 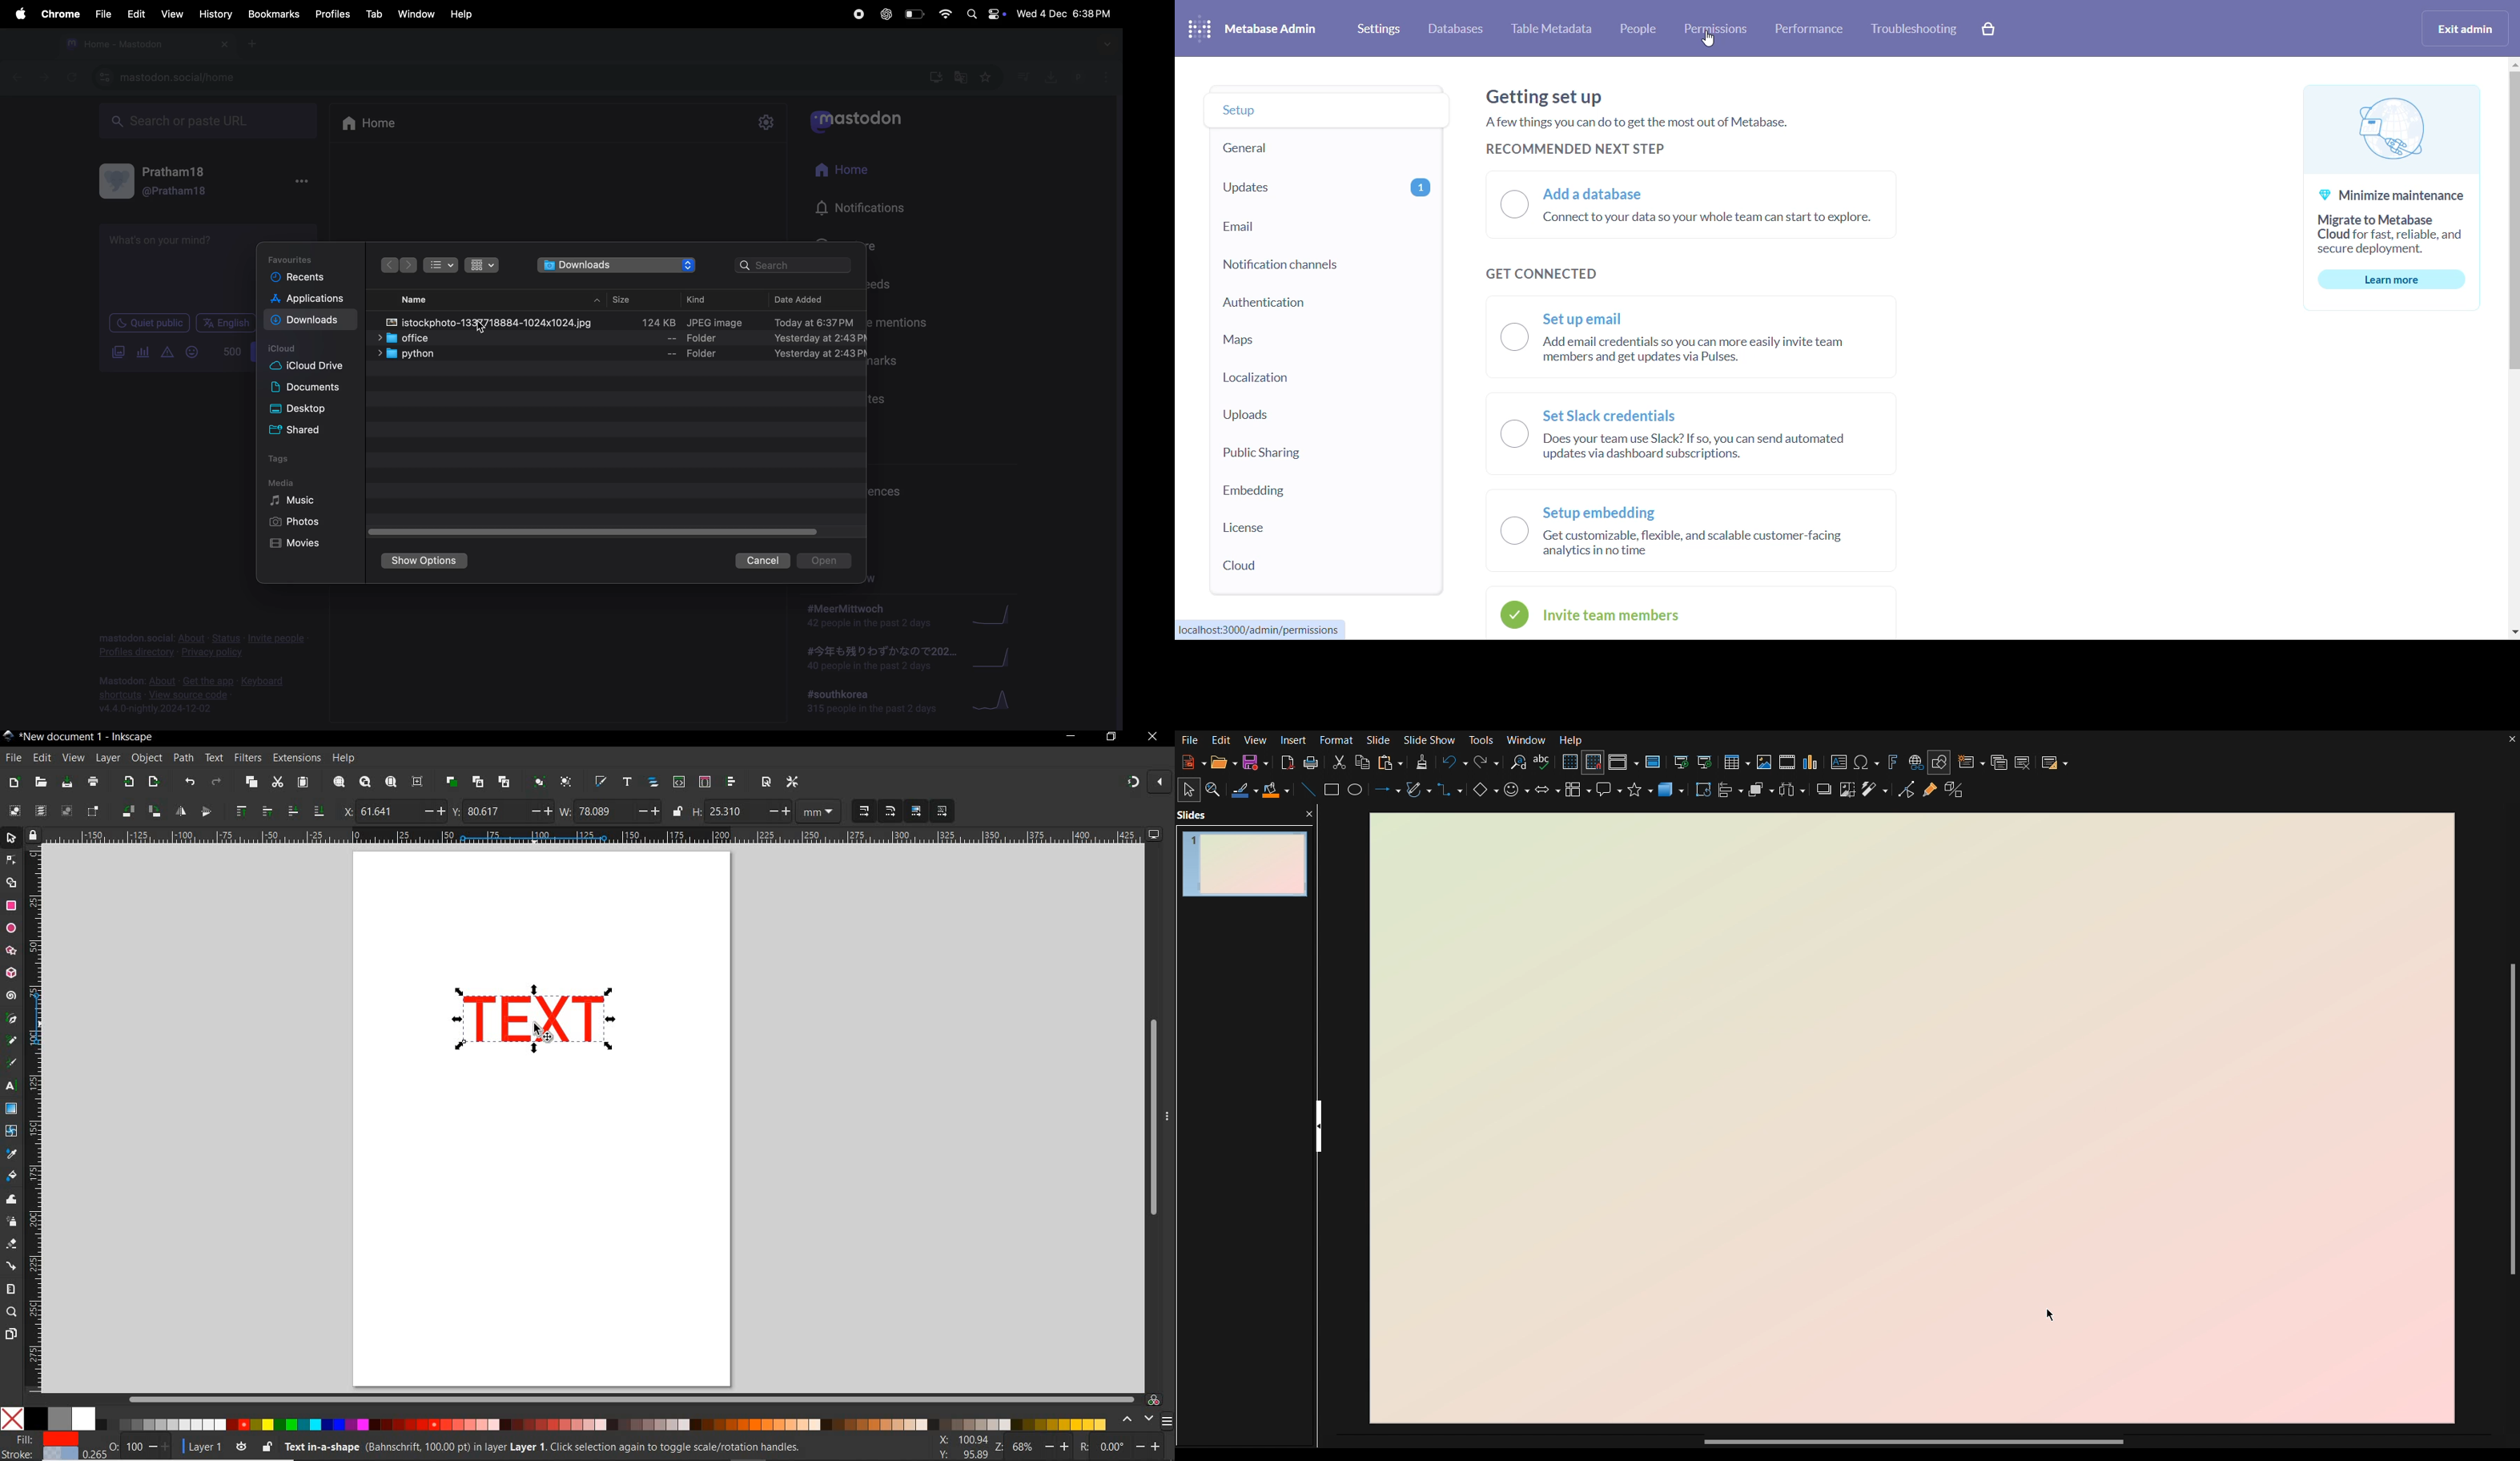 I want to click on Gradient Background, so click(x=1910, y=1119).